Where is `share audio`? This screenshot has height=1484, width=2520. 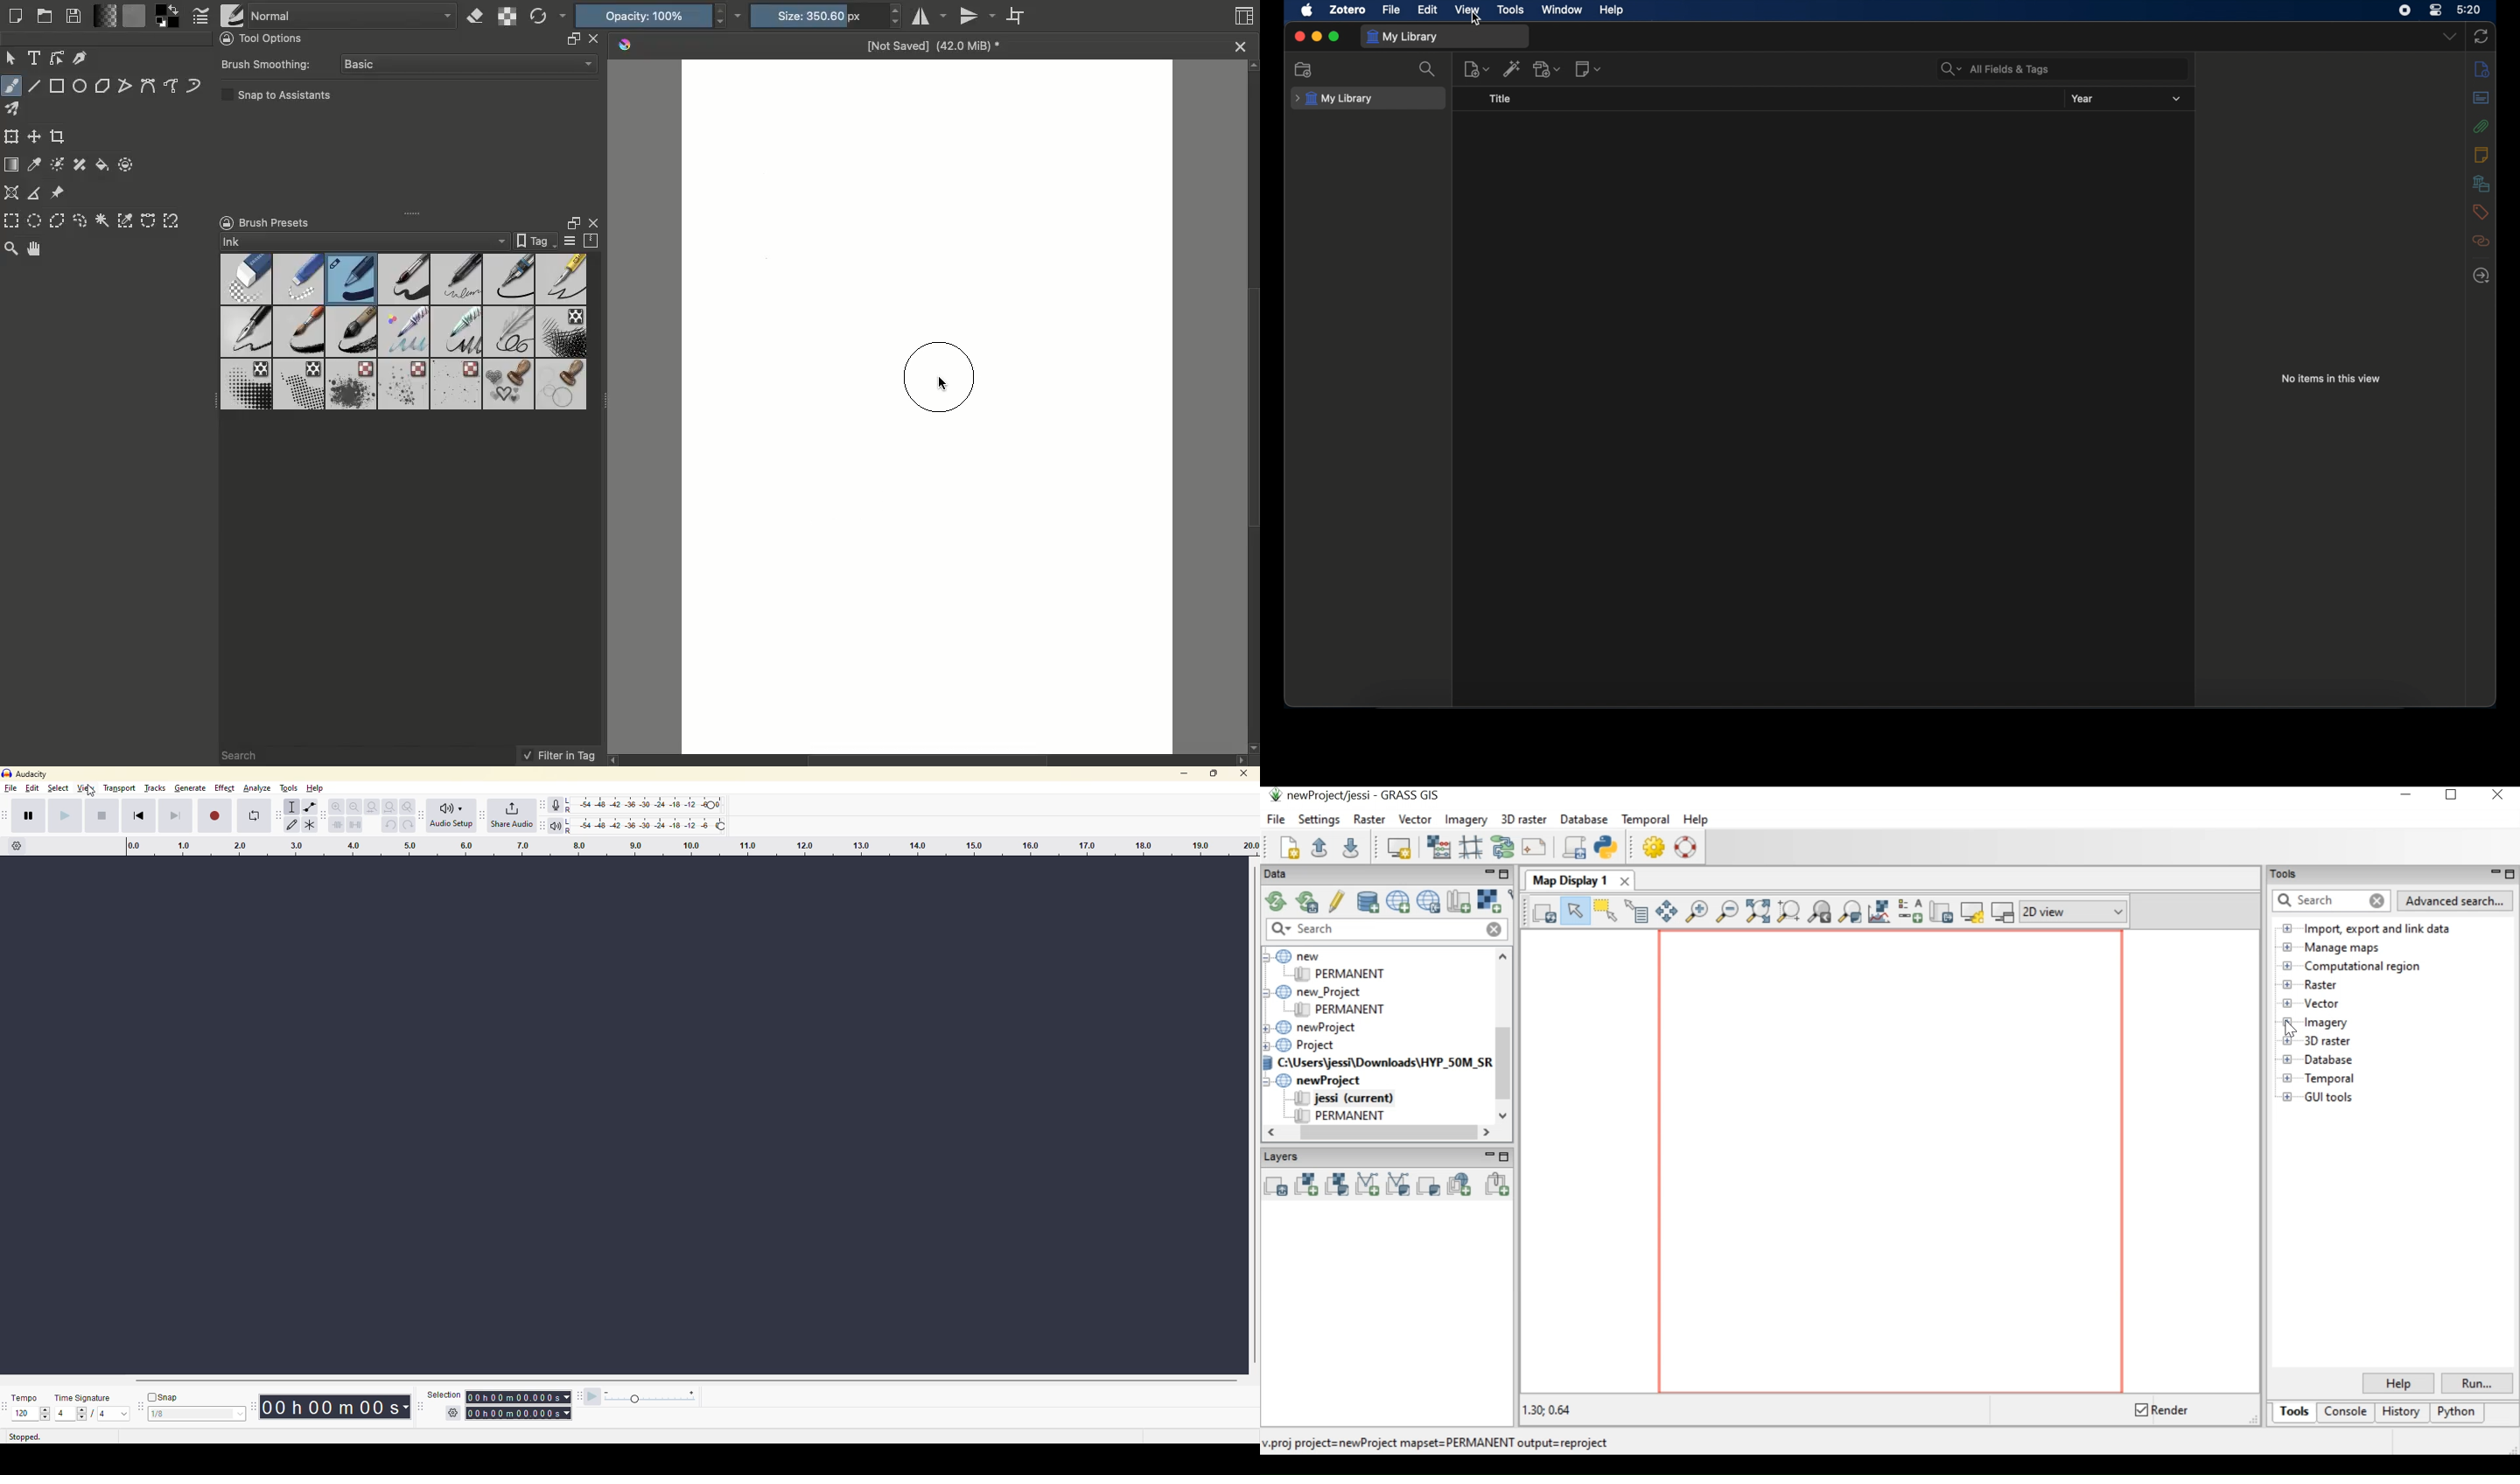 share audio is located at coordinates (511, 816).